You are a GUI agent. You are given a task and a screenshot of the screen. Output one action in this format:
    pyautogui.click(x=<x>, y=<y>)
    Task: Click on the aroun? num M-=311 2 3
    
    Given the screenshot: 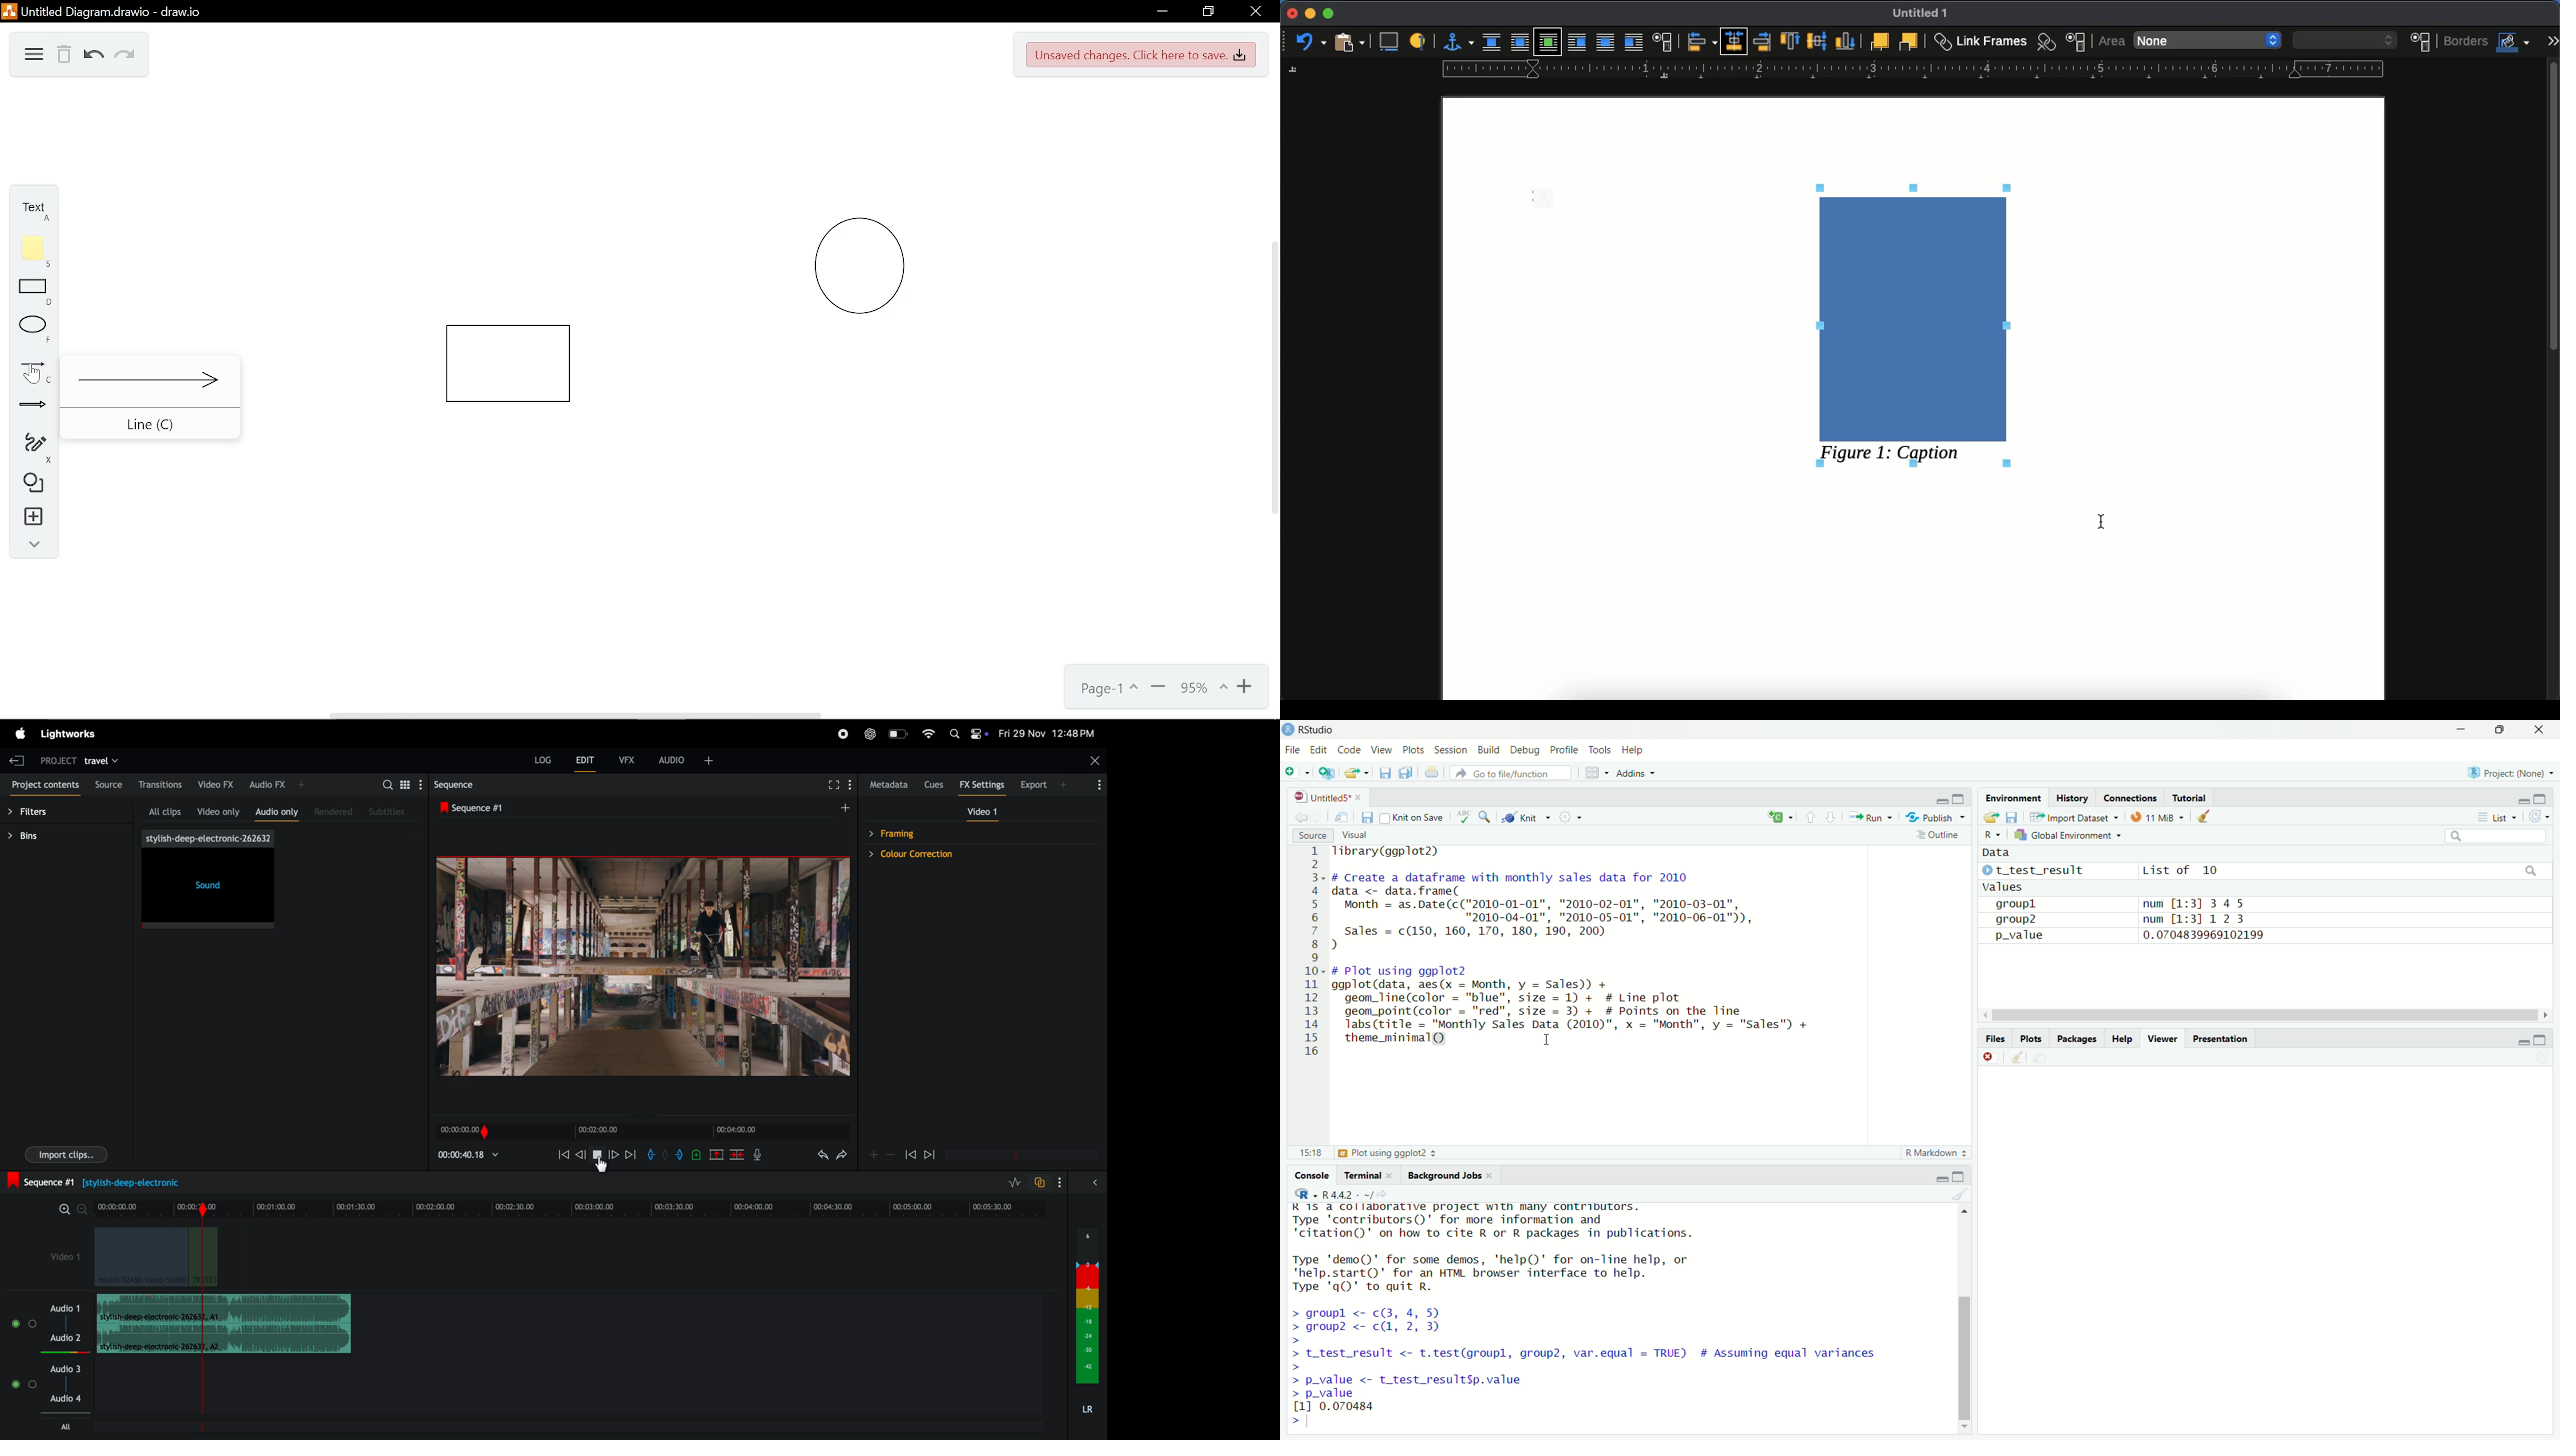 What is the action you would take?
    pyautogui.click(x=2123, y=919)
    